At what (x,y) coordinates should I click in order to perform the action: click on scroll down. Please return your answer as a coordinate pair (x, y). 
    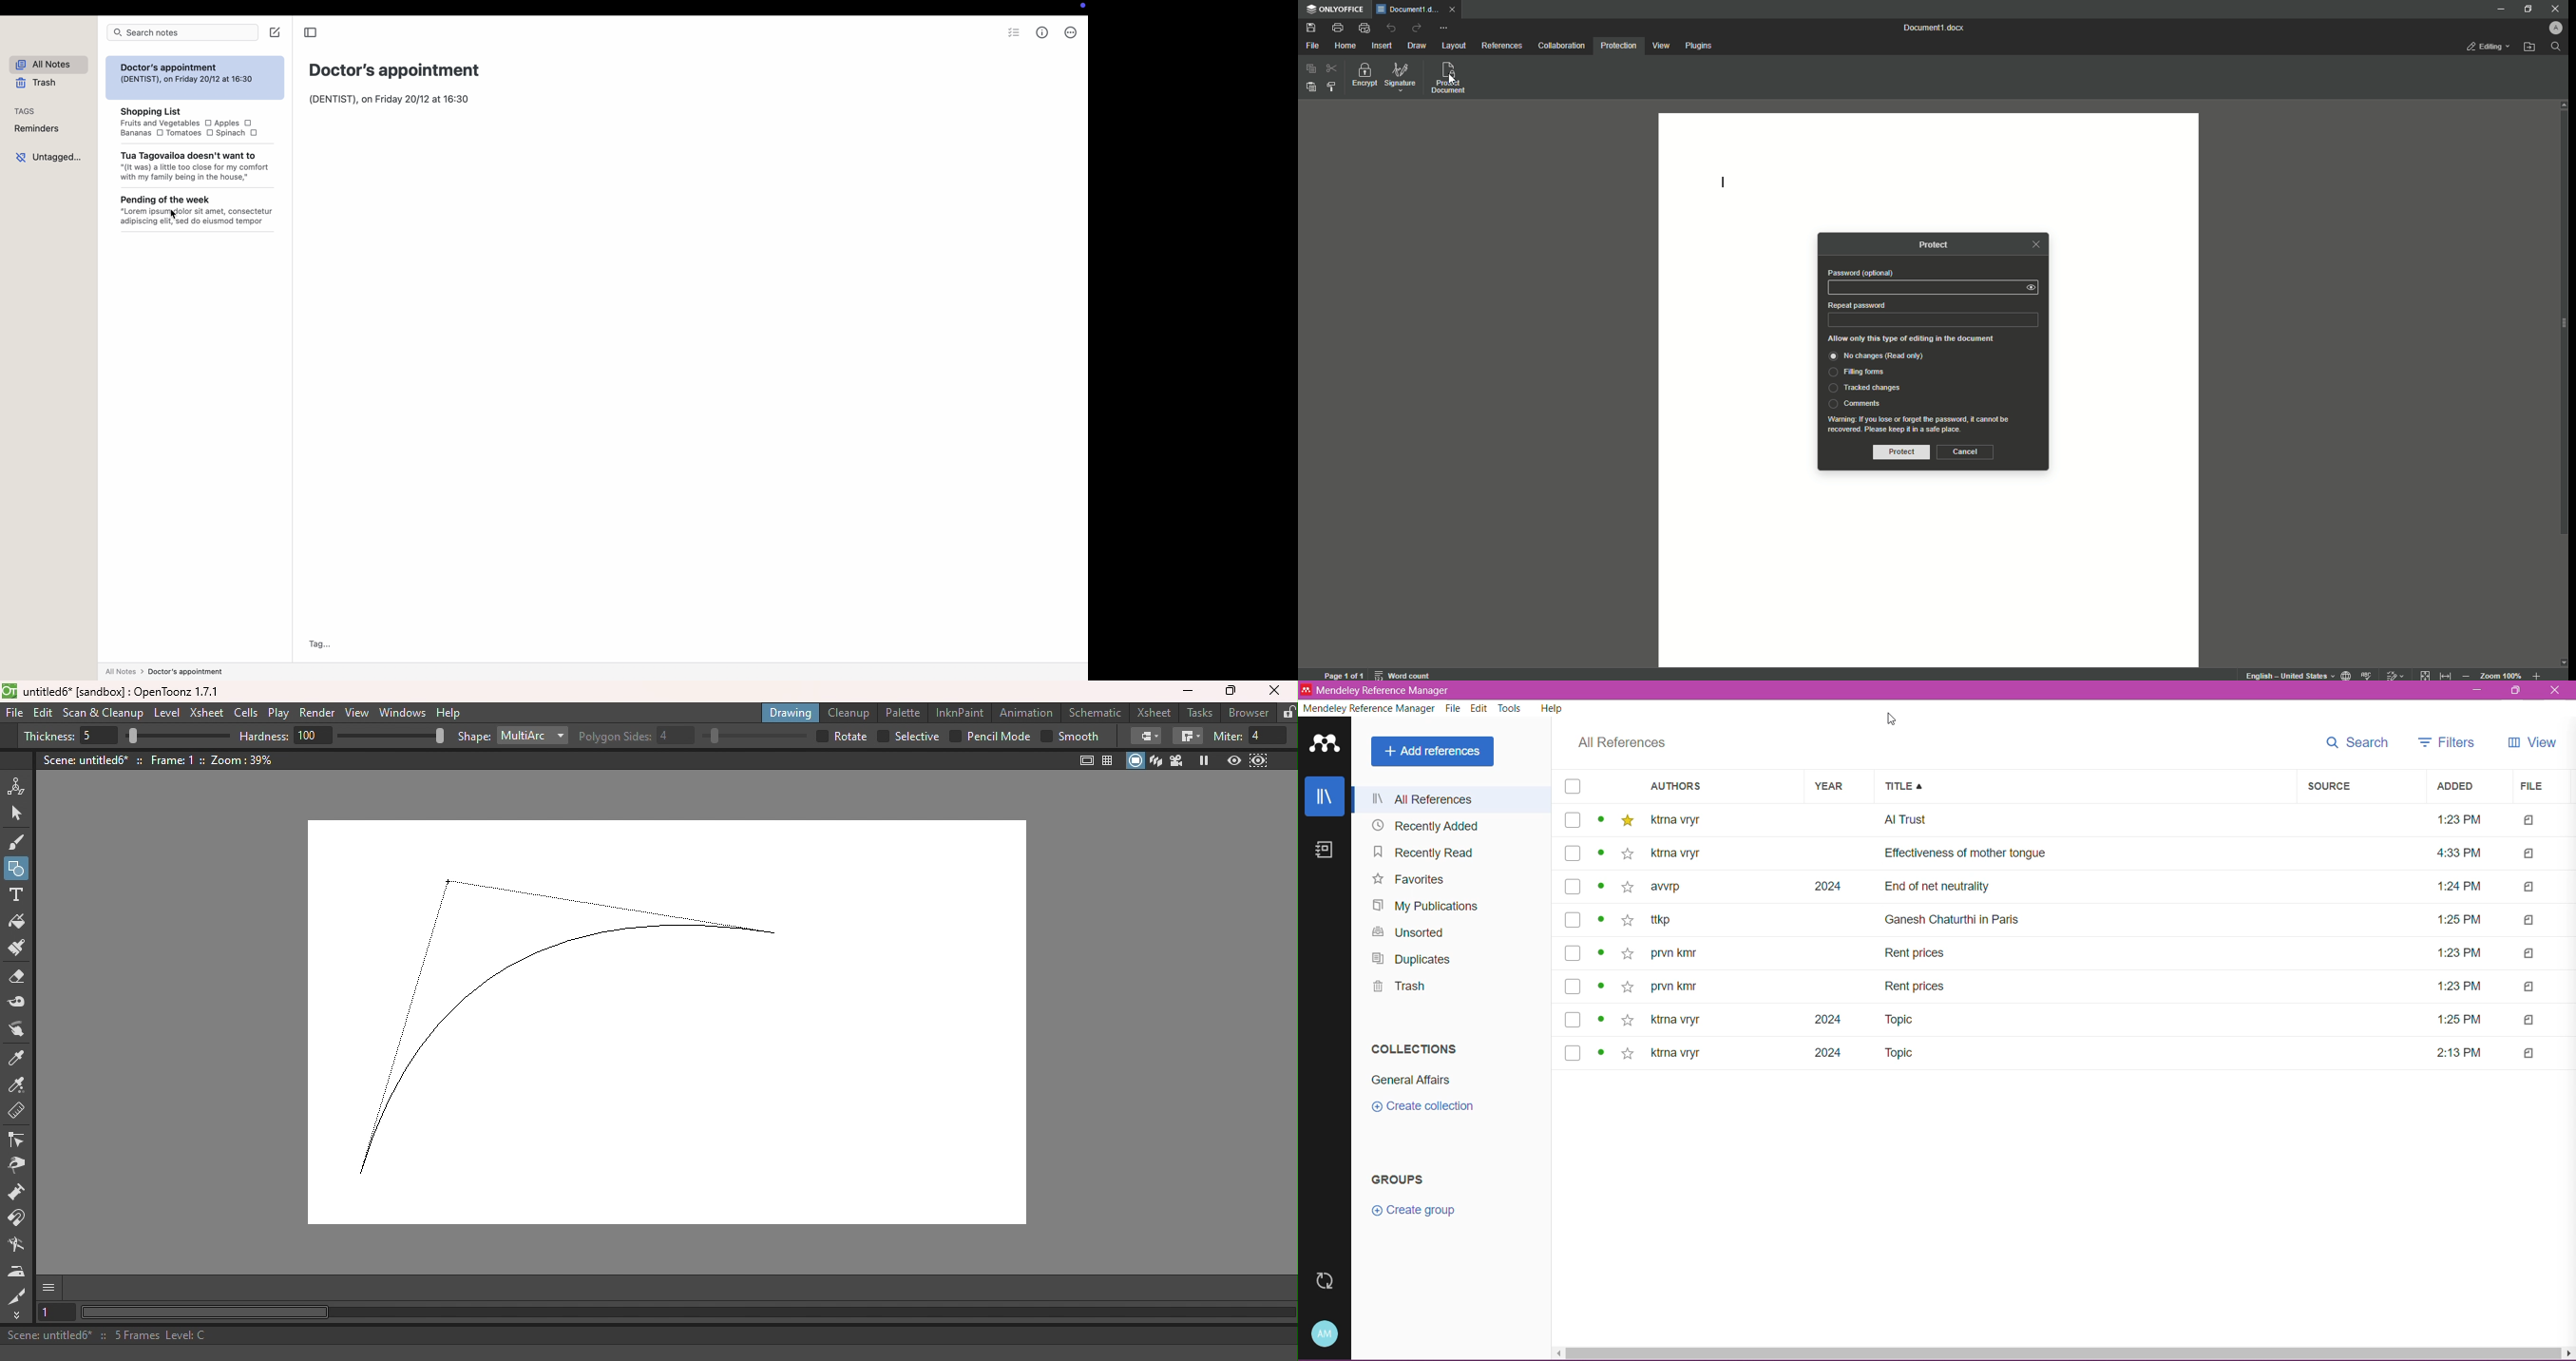
    Looking at the image, I should click on (2561, 662).